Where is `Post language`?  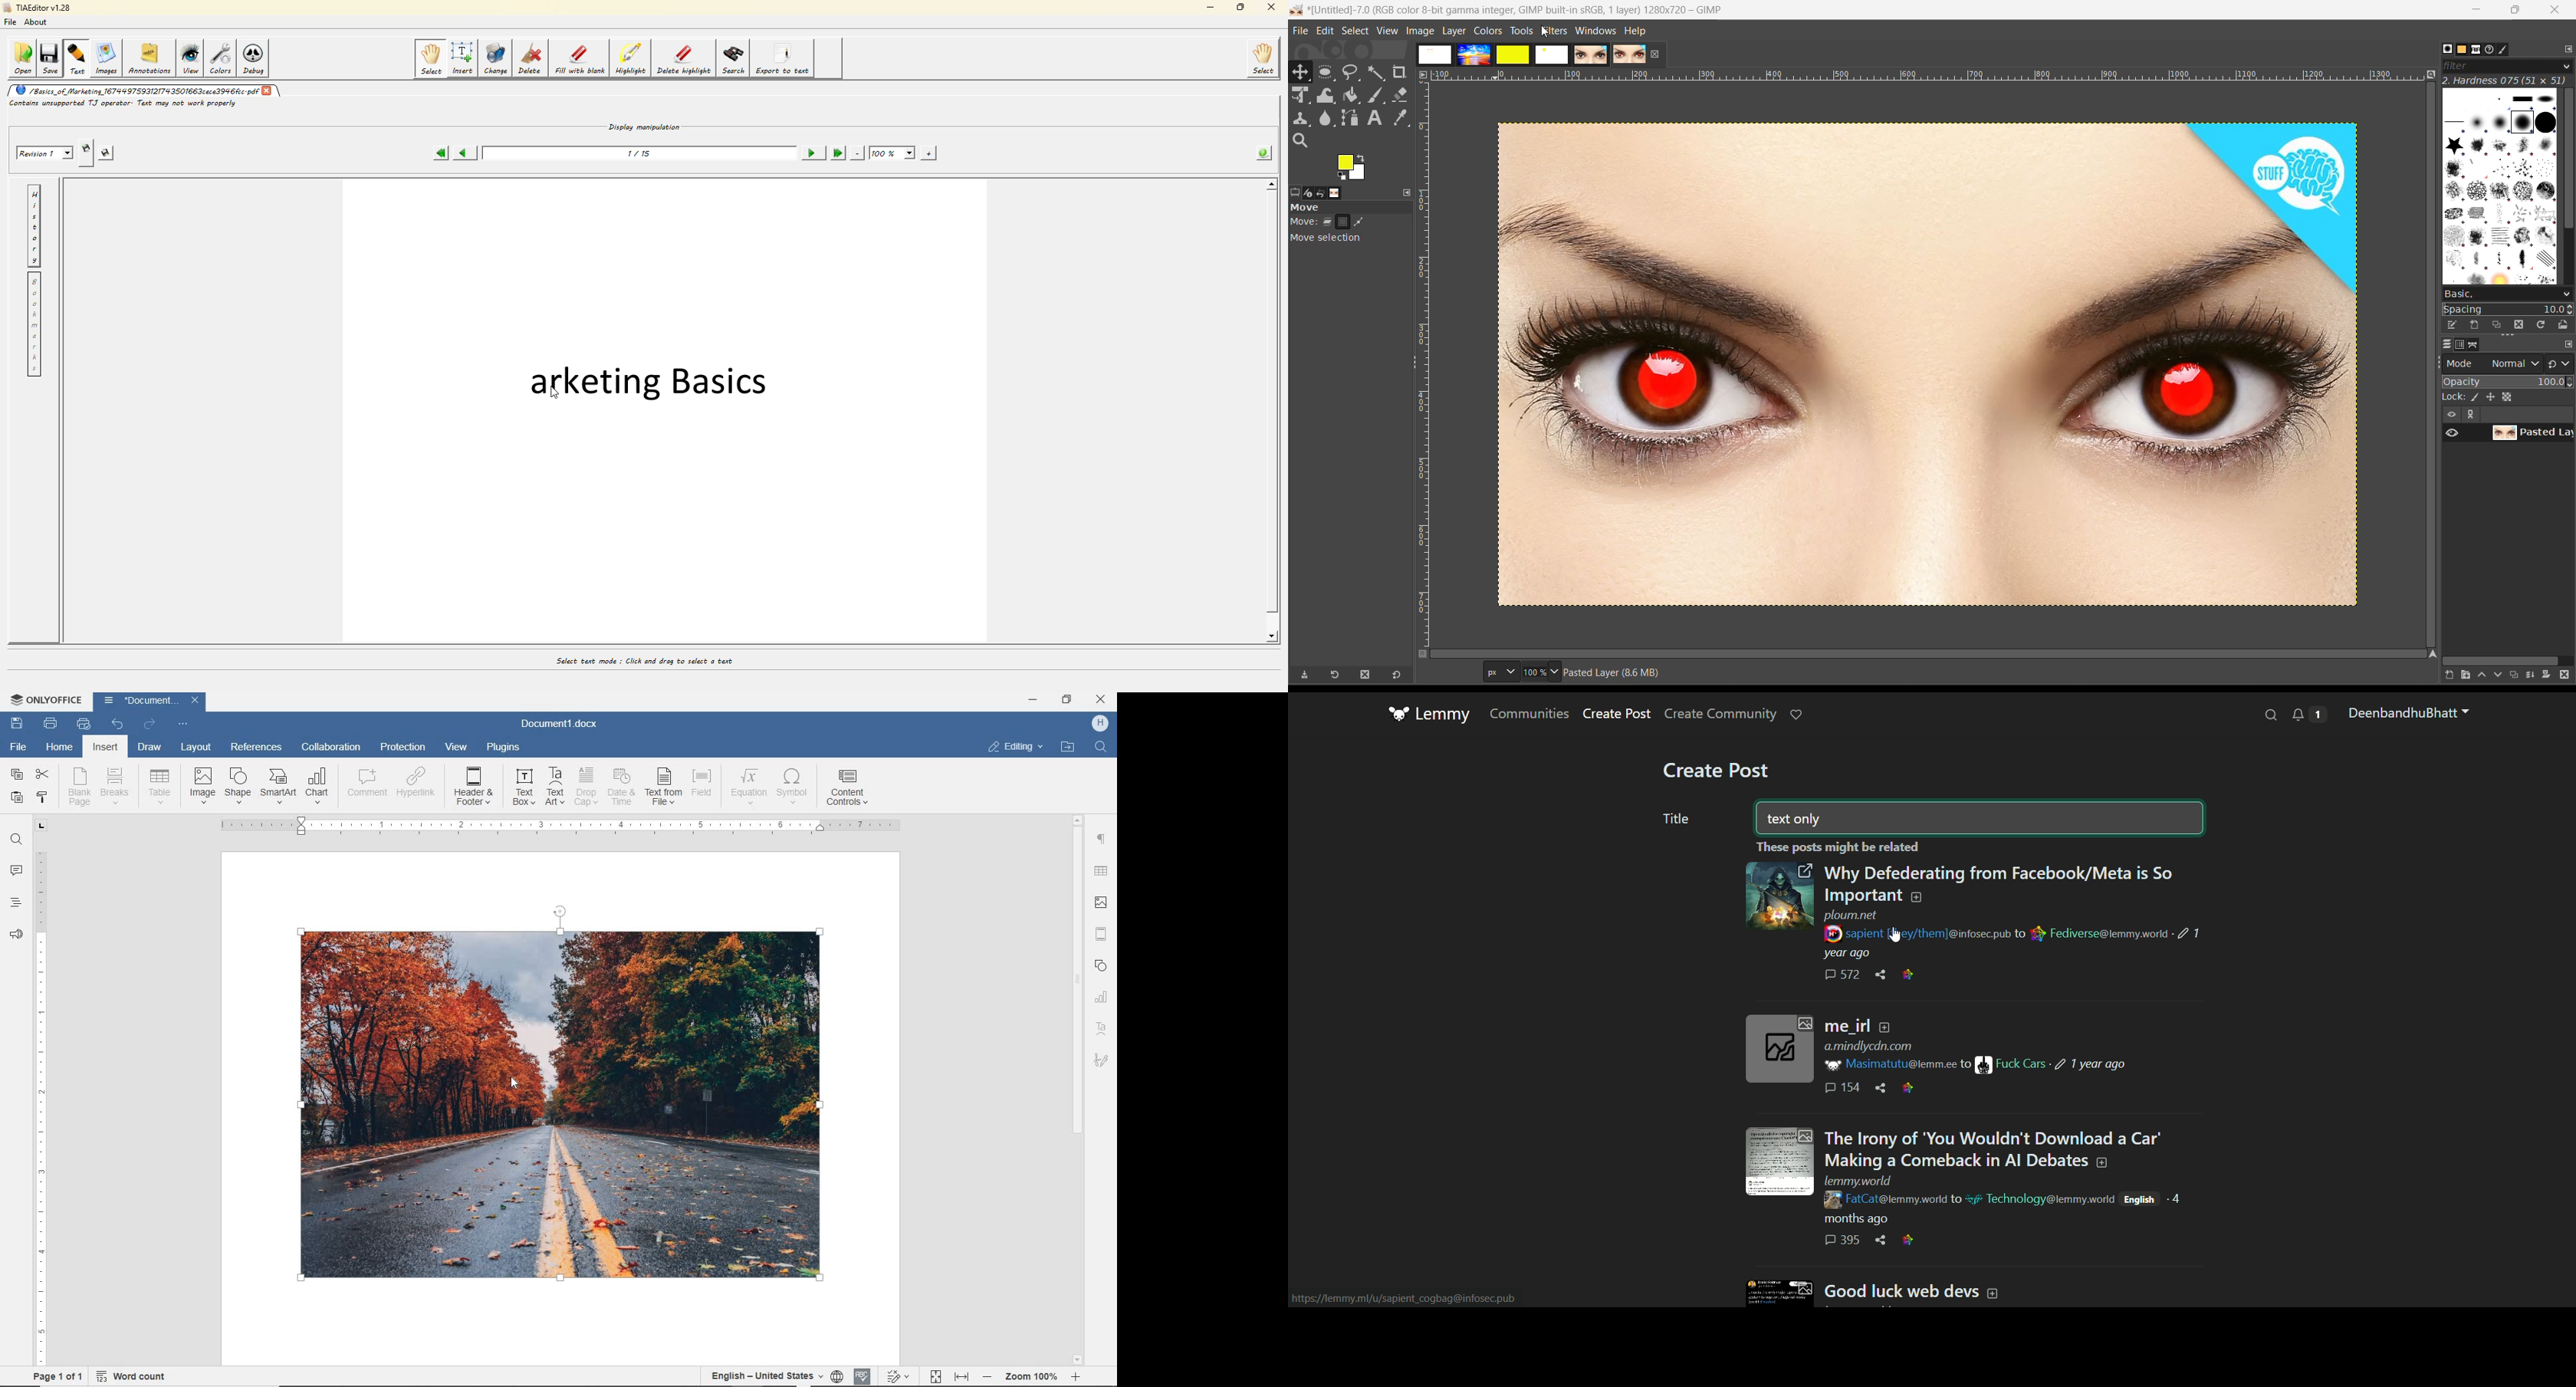
Post language is located at coordinates (2139, 1200).